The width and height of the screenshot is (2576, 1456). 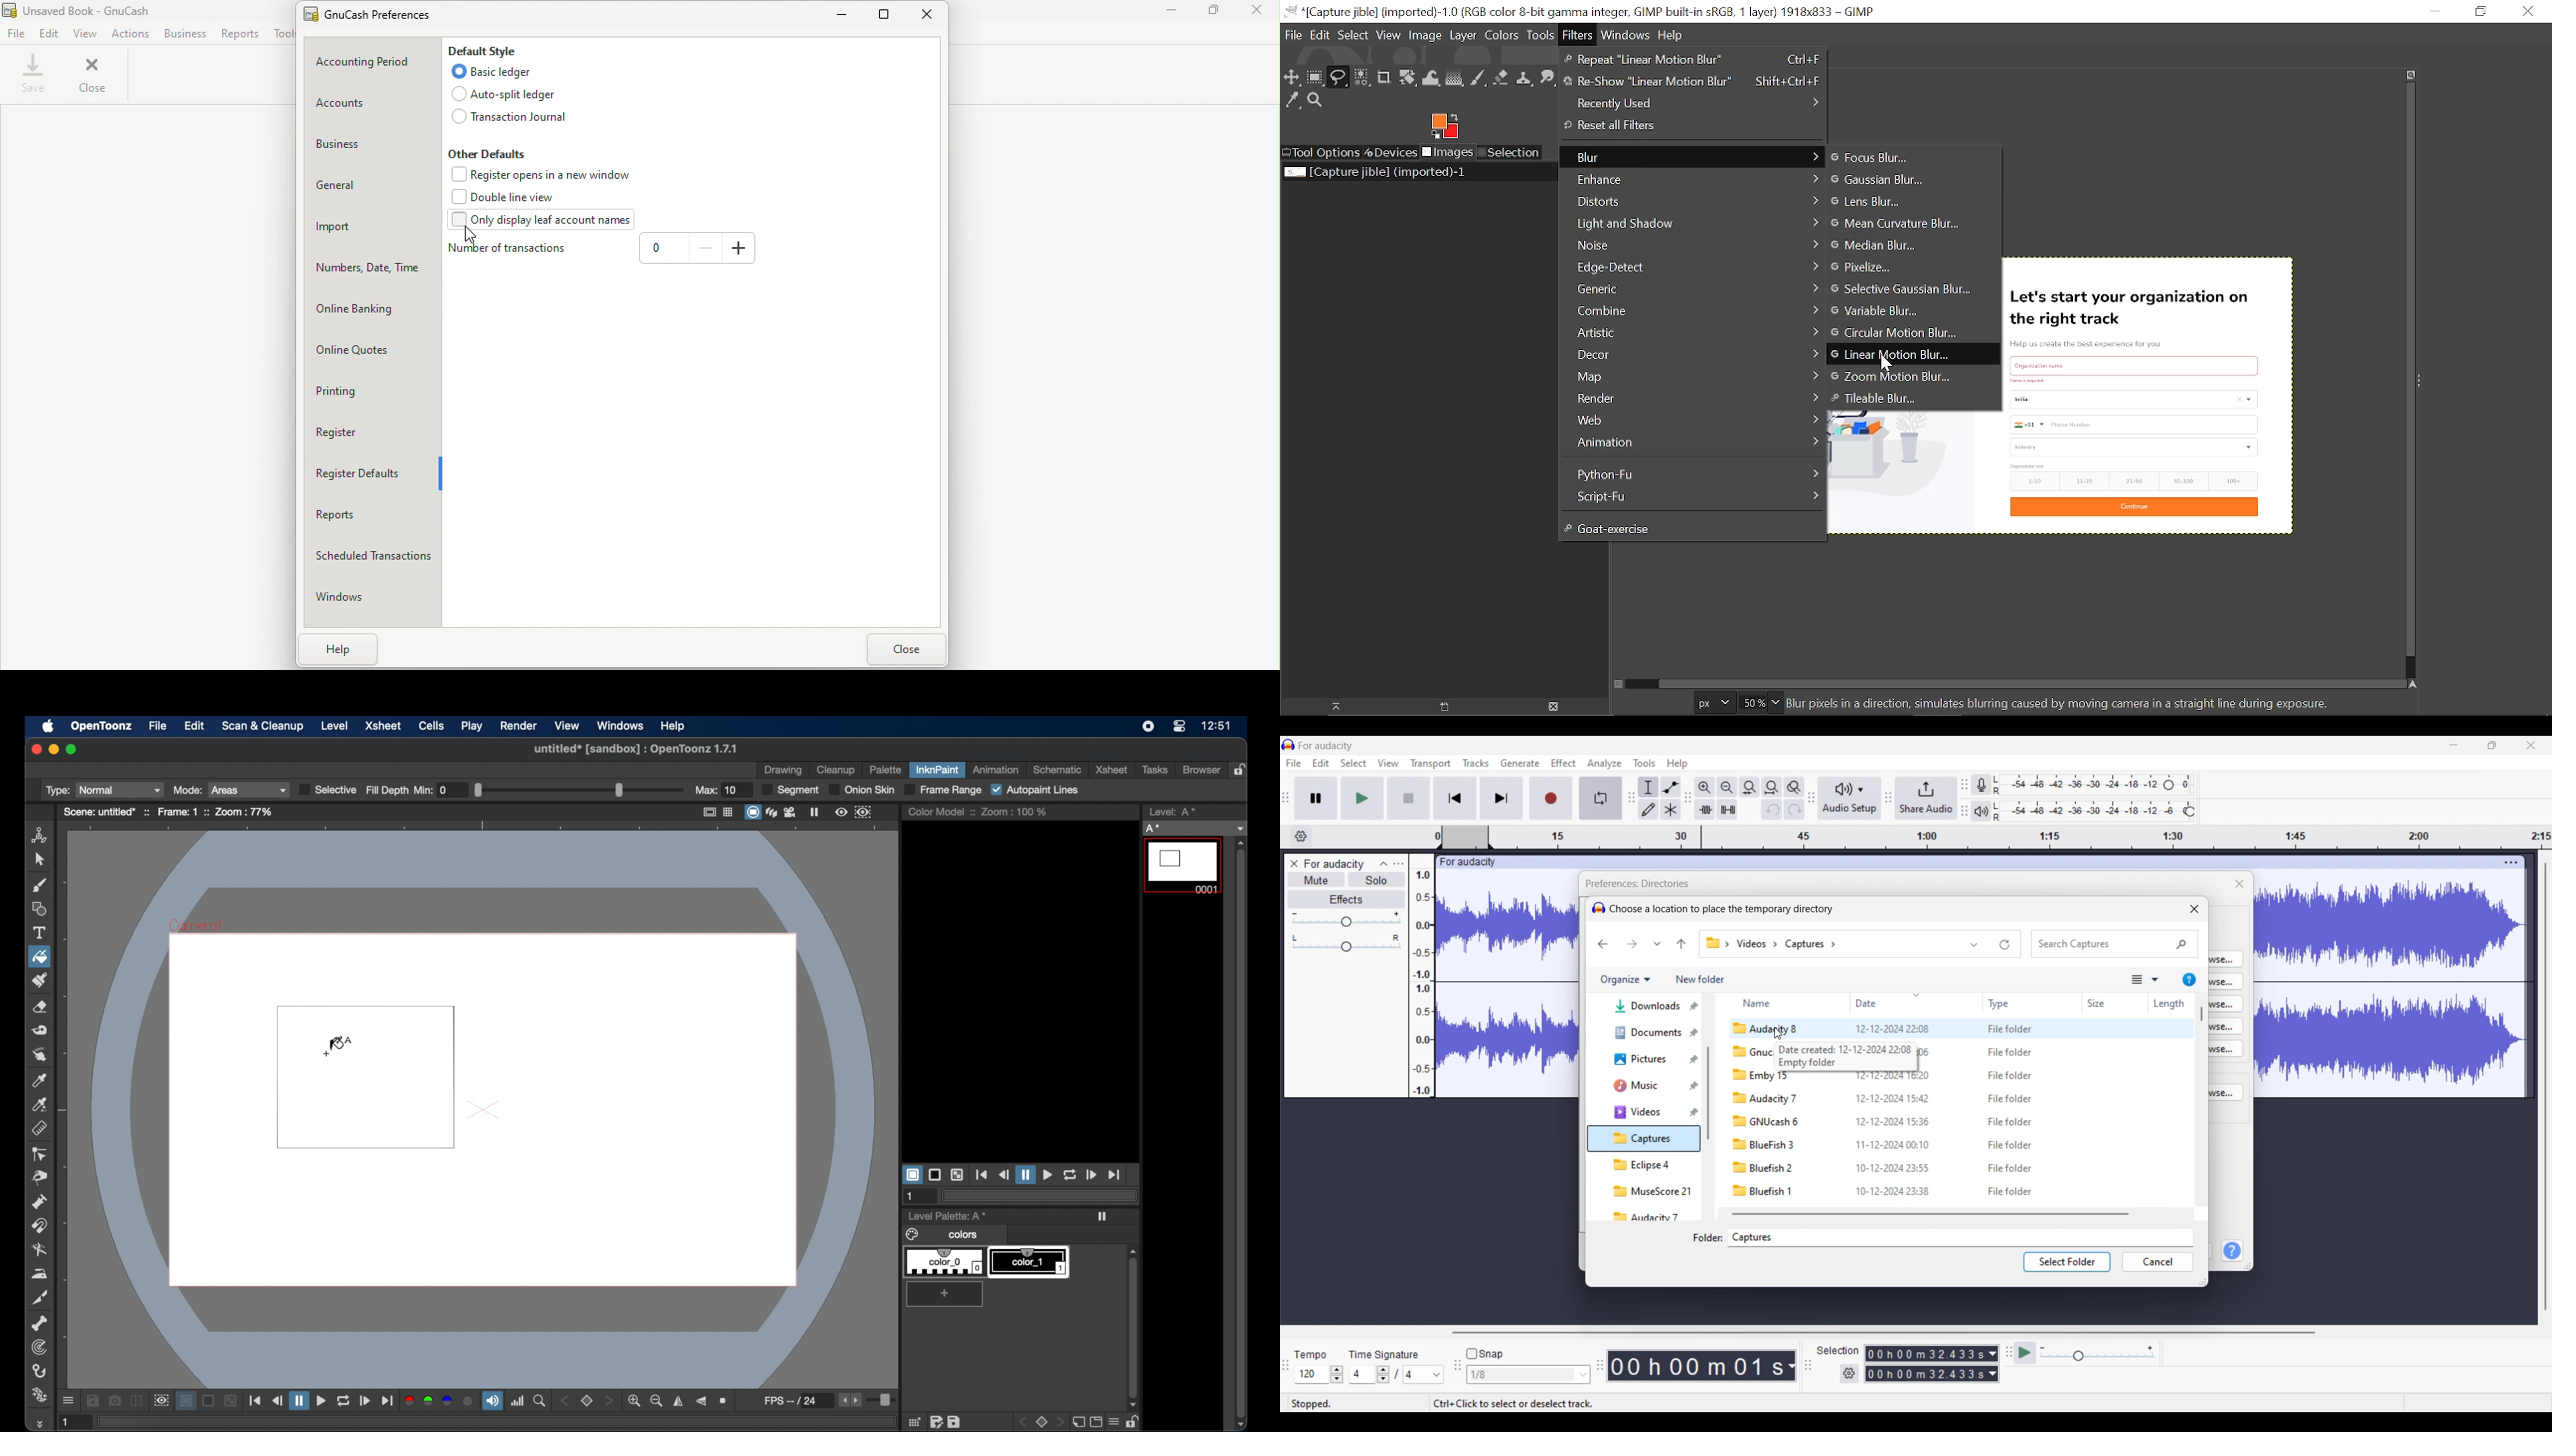 I want to click on Envelop tool, so click(x=1671, y=788).